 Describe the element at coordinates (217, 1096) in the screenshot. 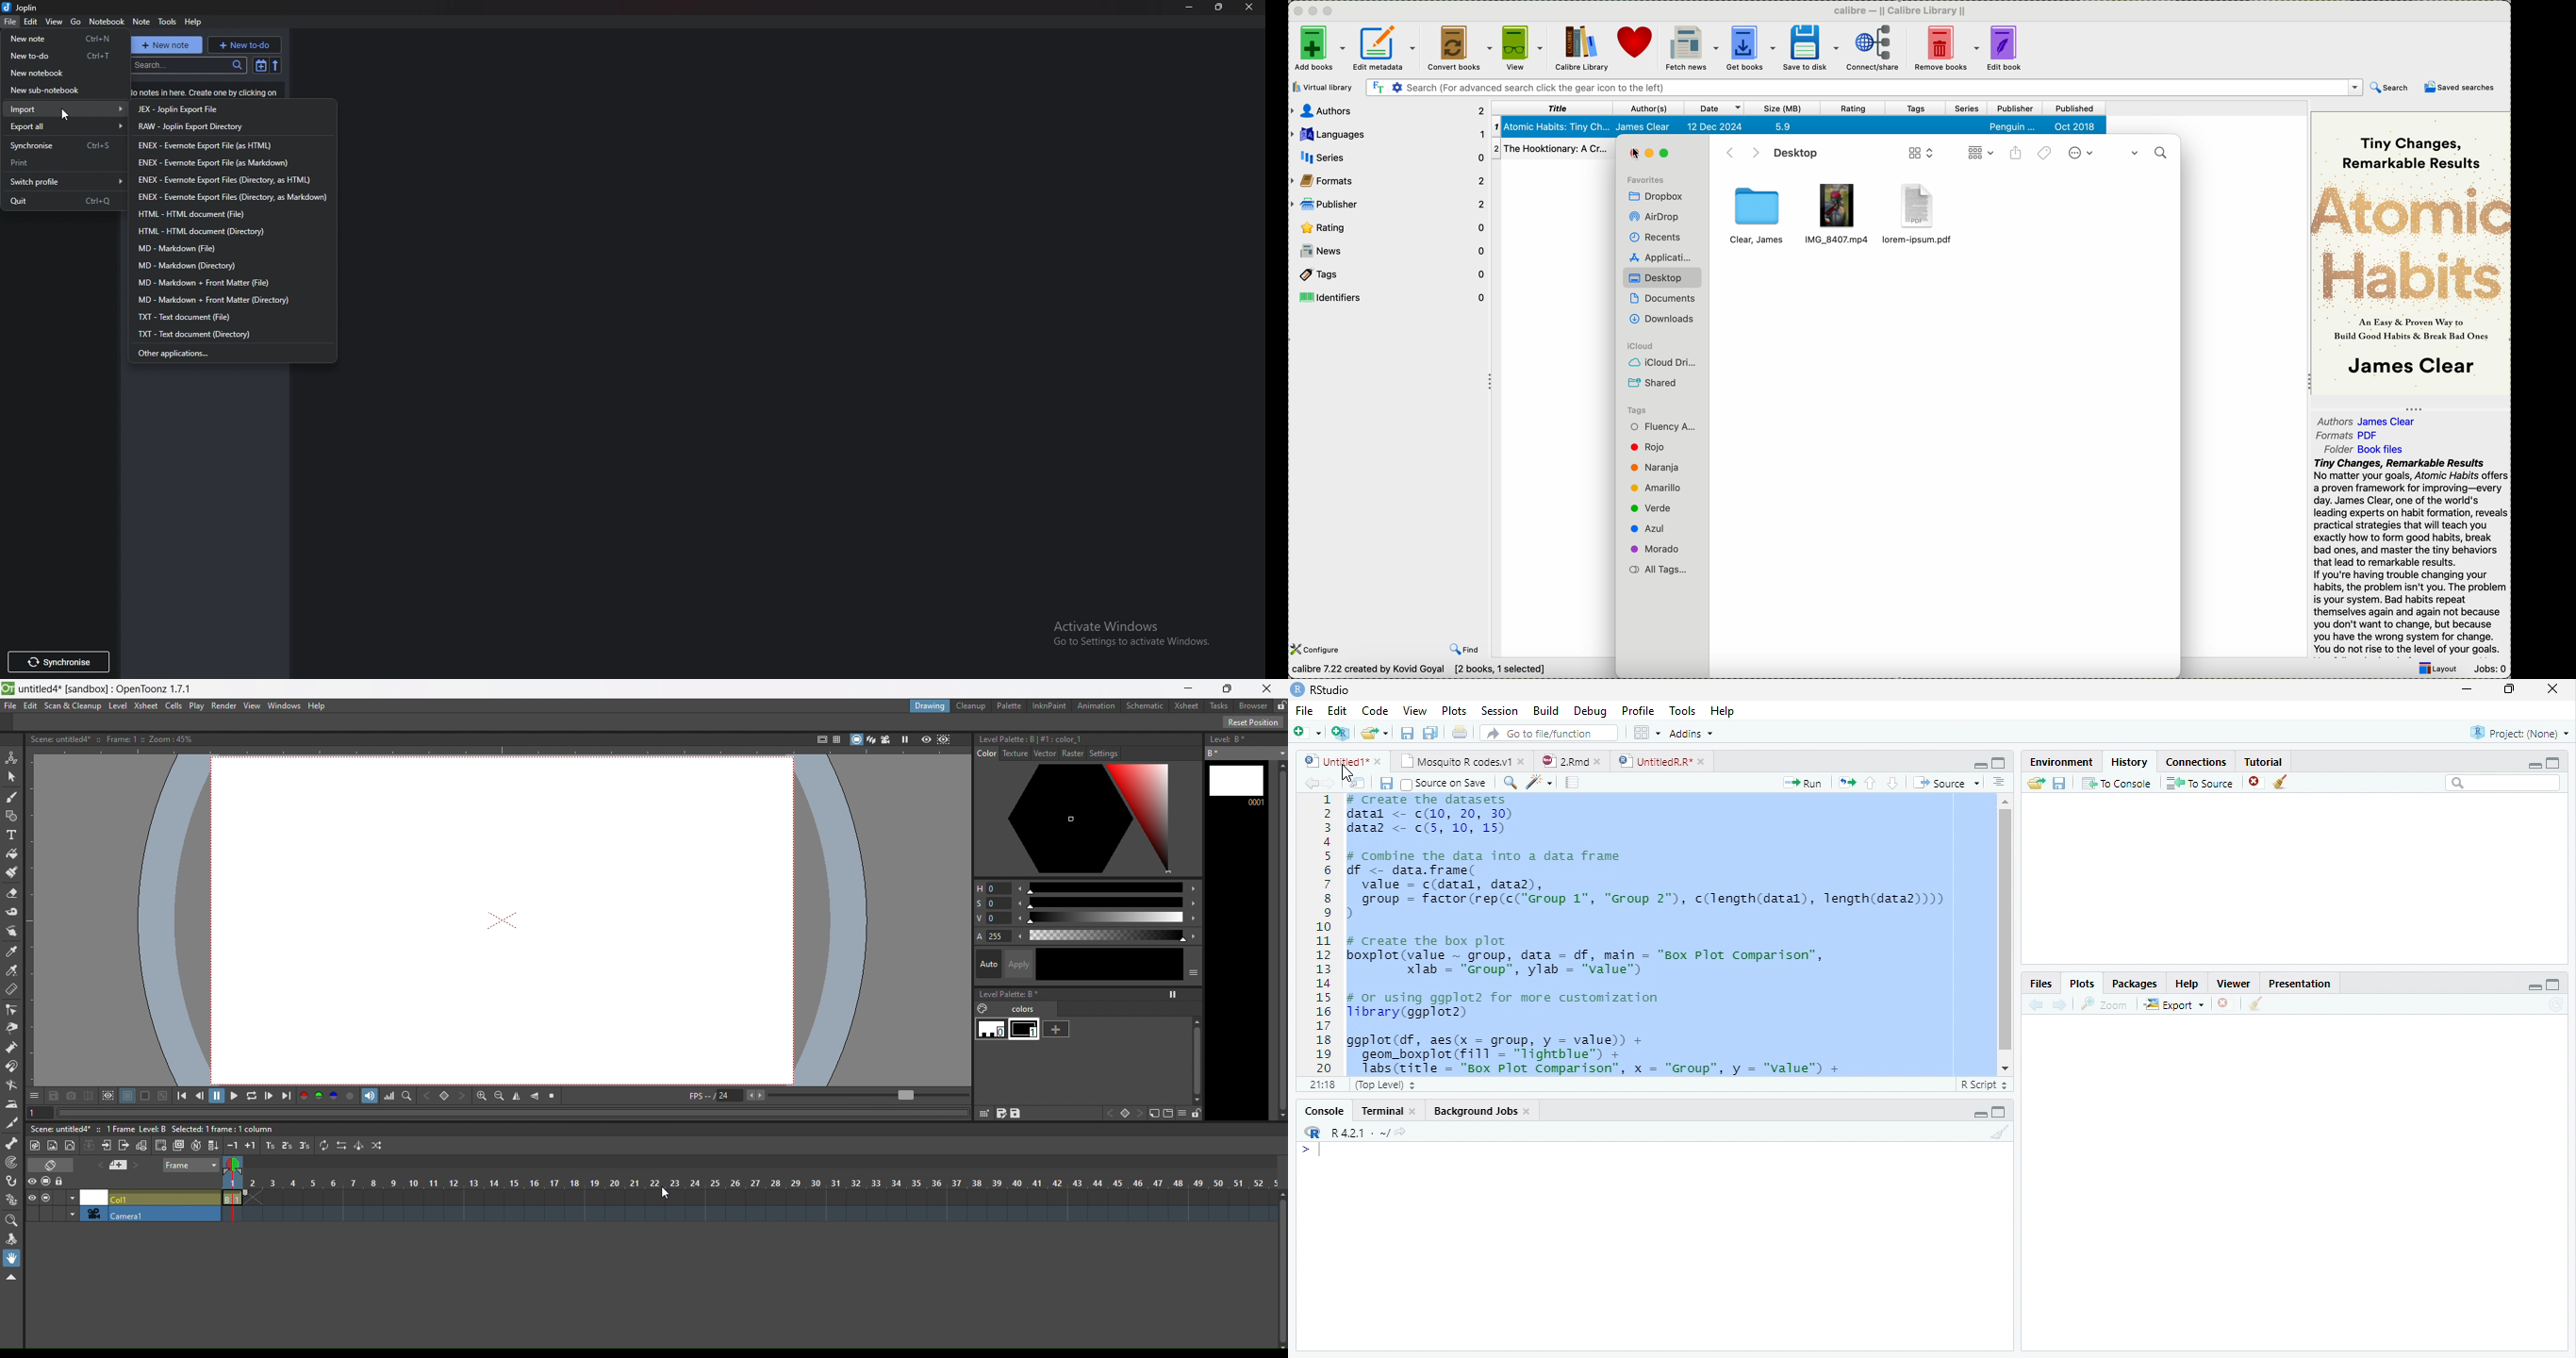

I see `pause` at that location.